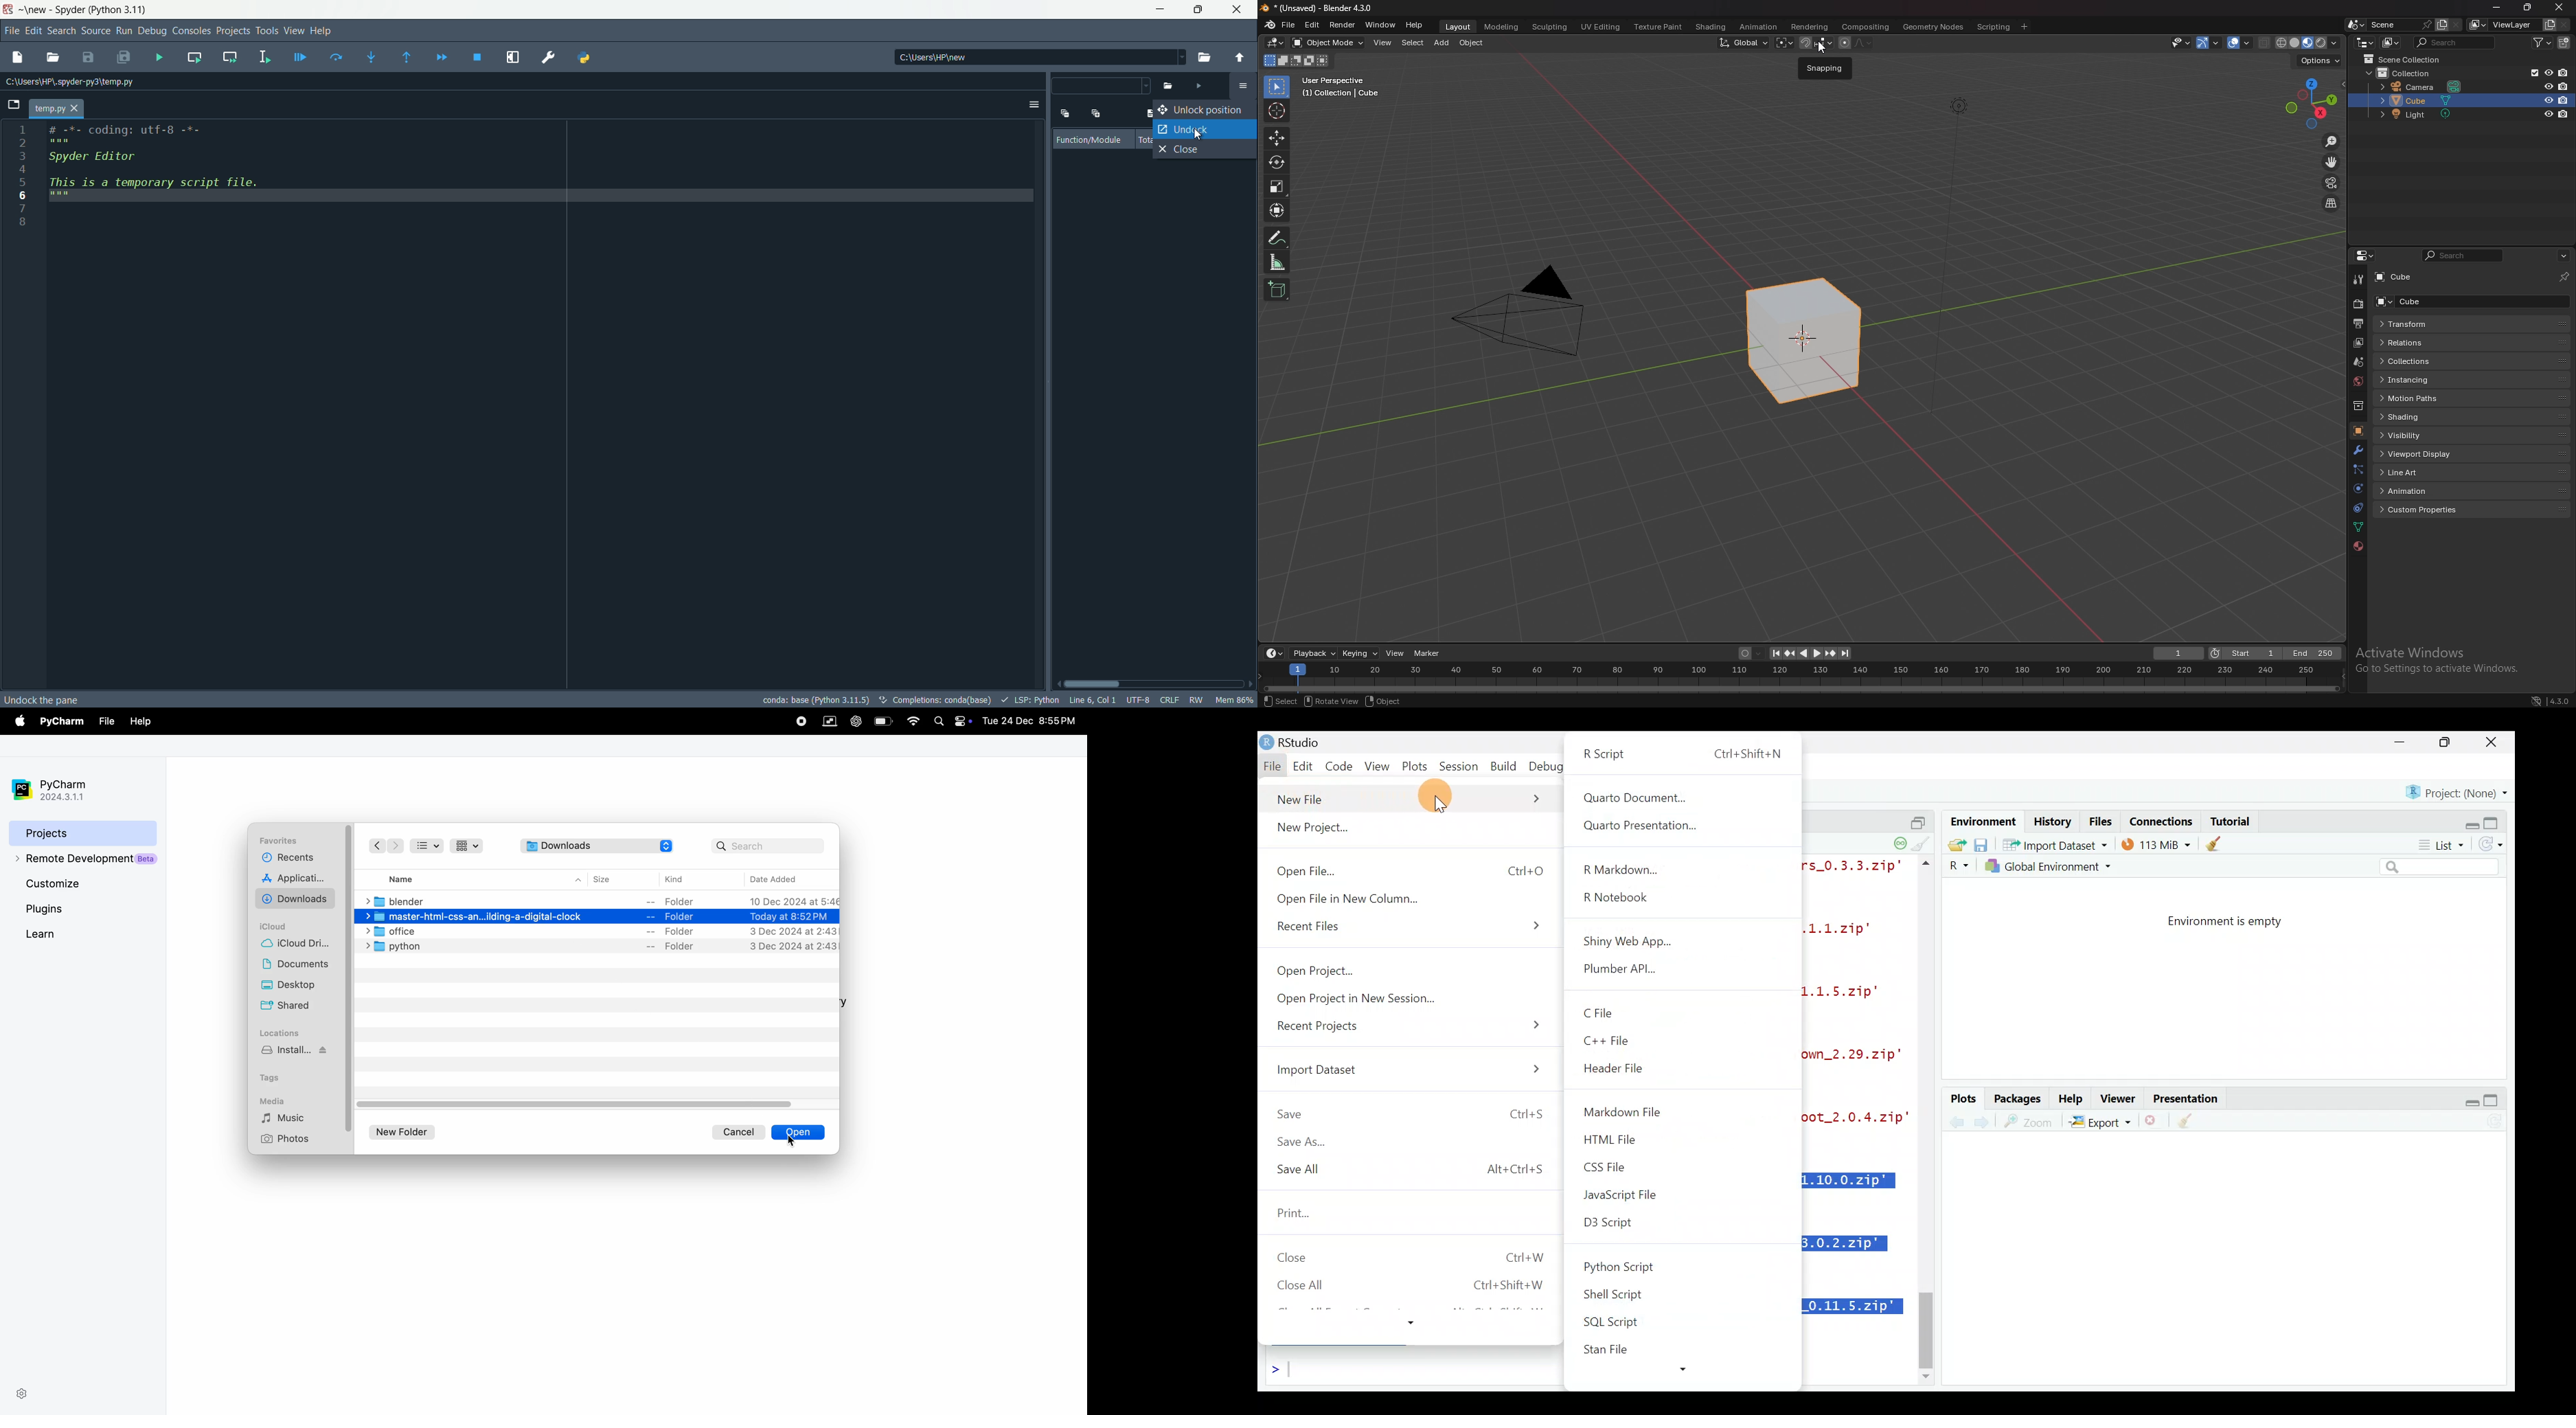 The image size is (2576, 1428). What do you see at coordinates (120, 10) in the screenshot?
I see `python 3.11` at bounding box center [120, 10].